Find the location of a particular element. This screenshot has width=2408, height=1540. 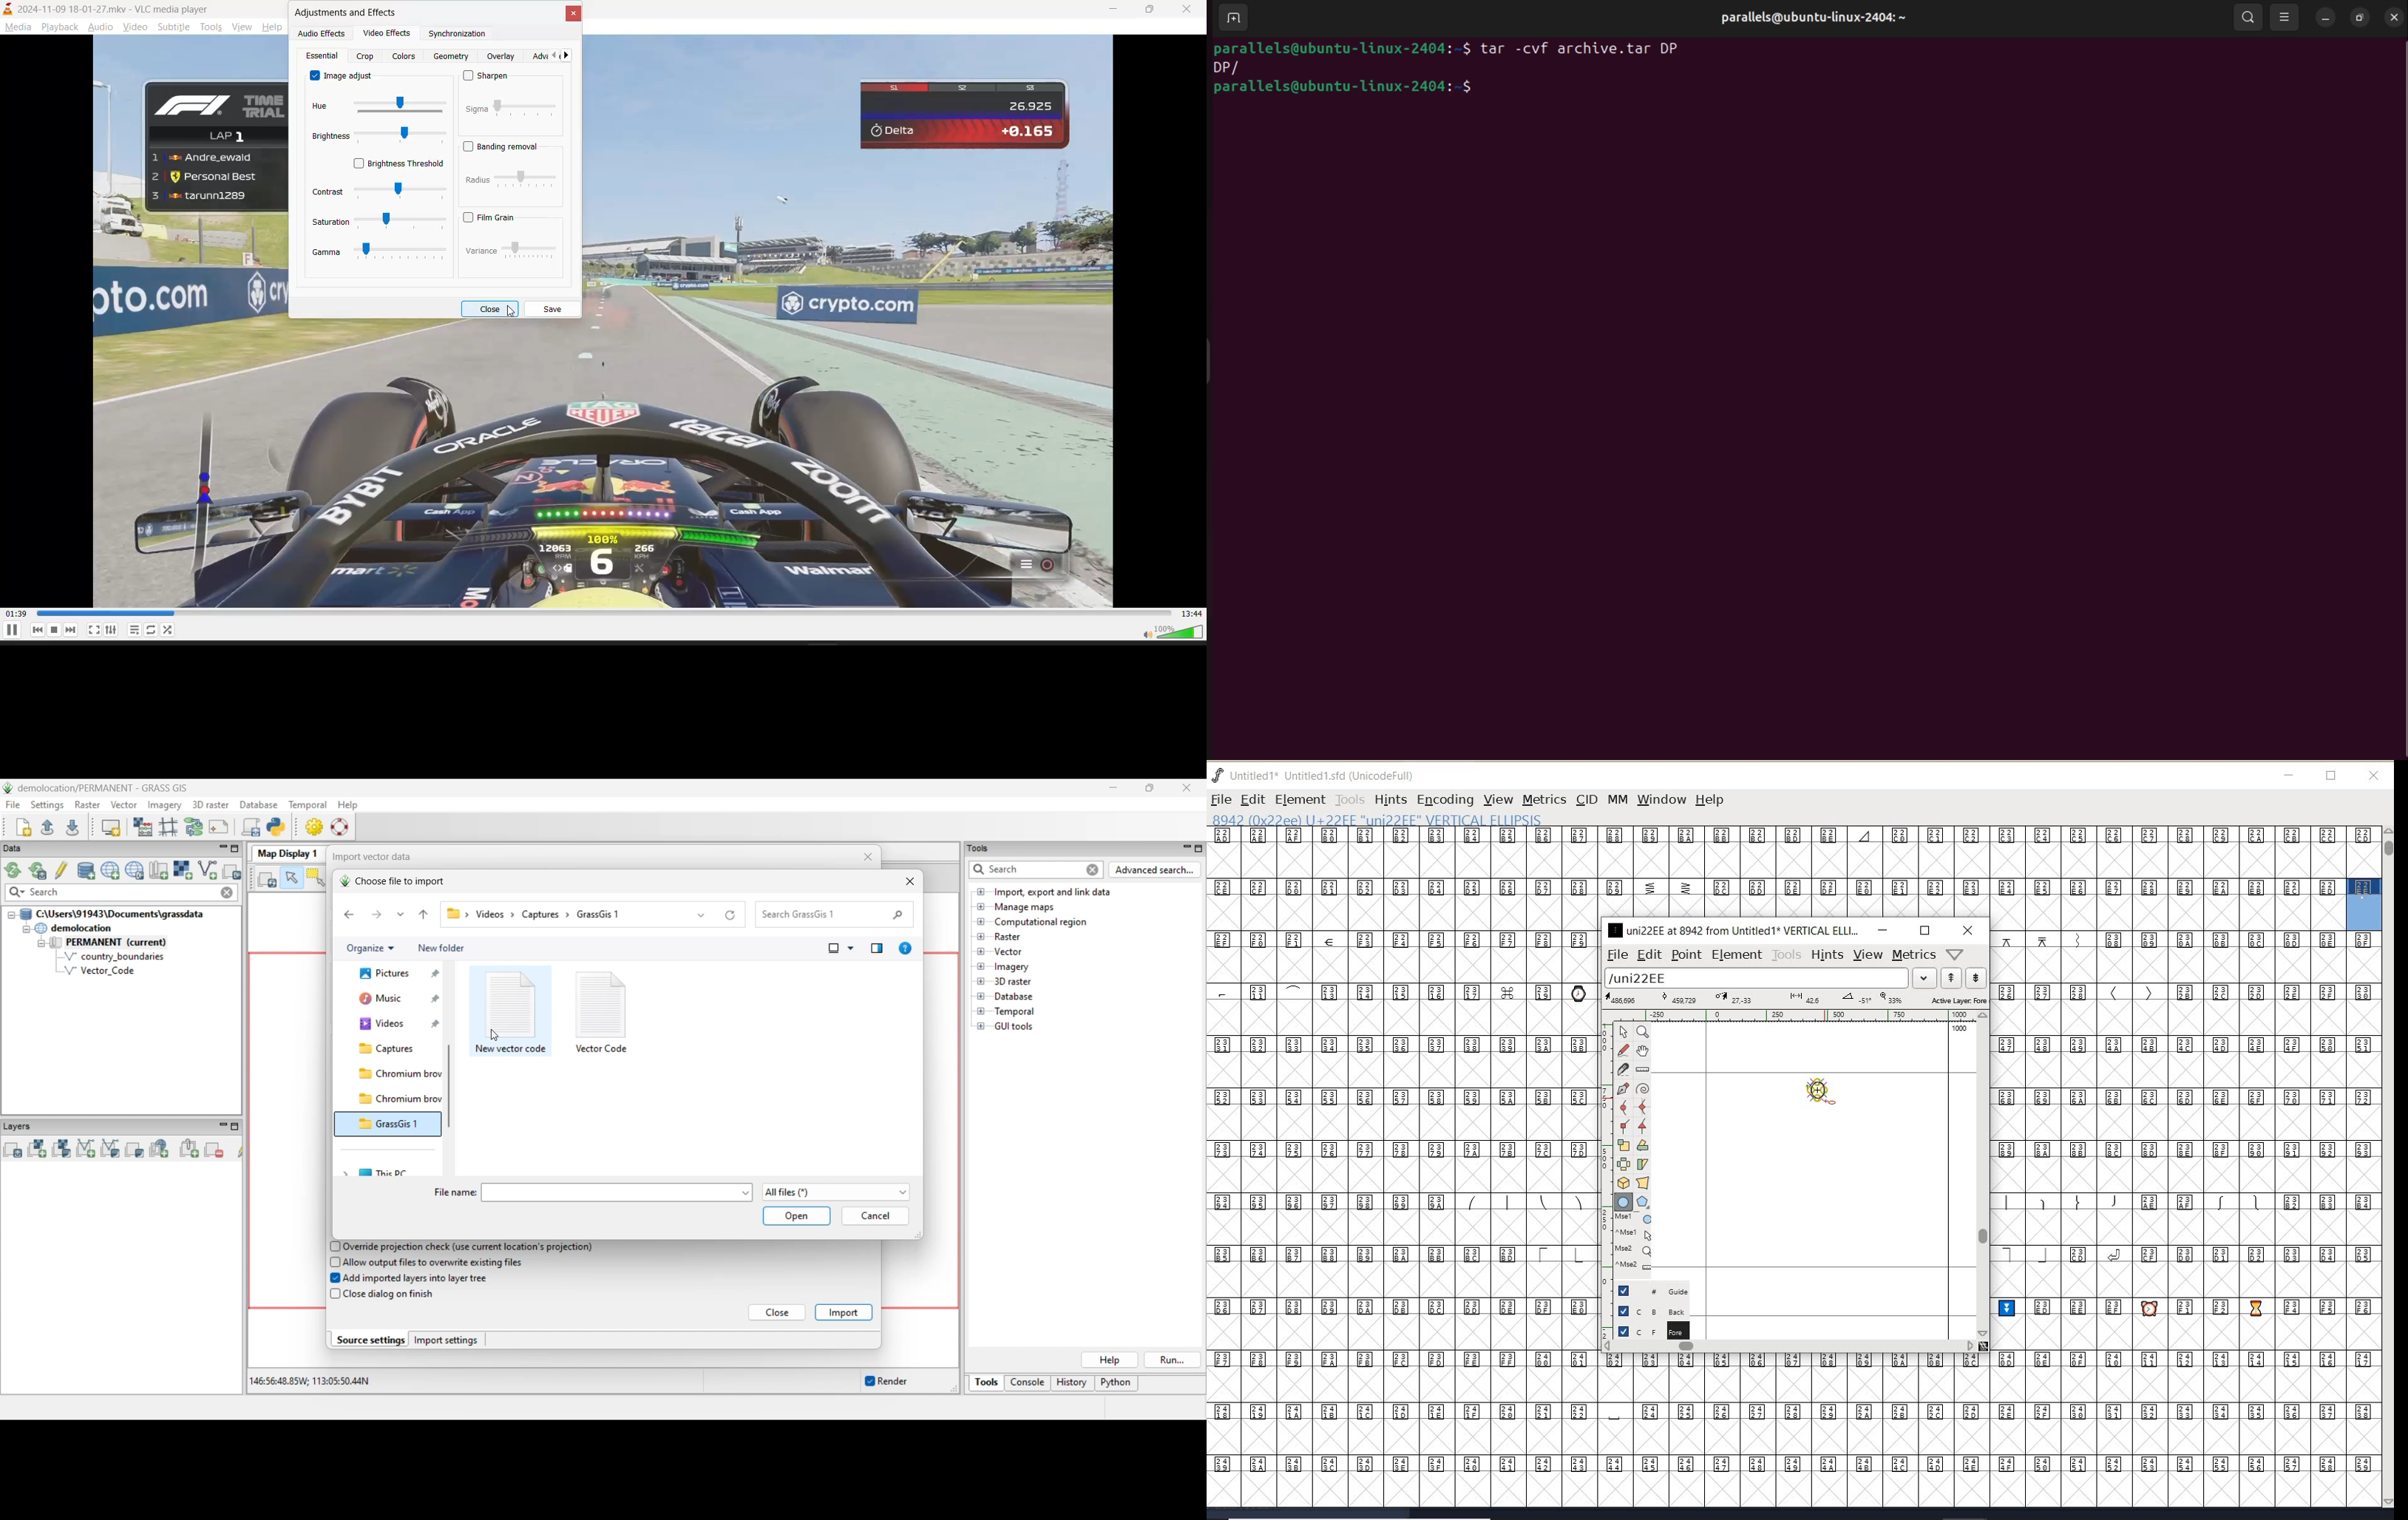

CID is located at coordinates (1586, 799).